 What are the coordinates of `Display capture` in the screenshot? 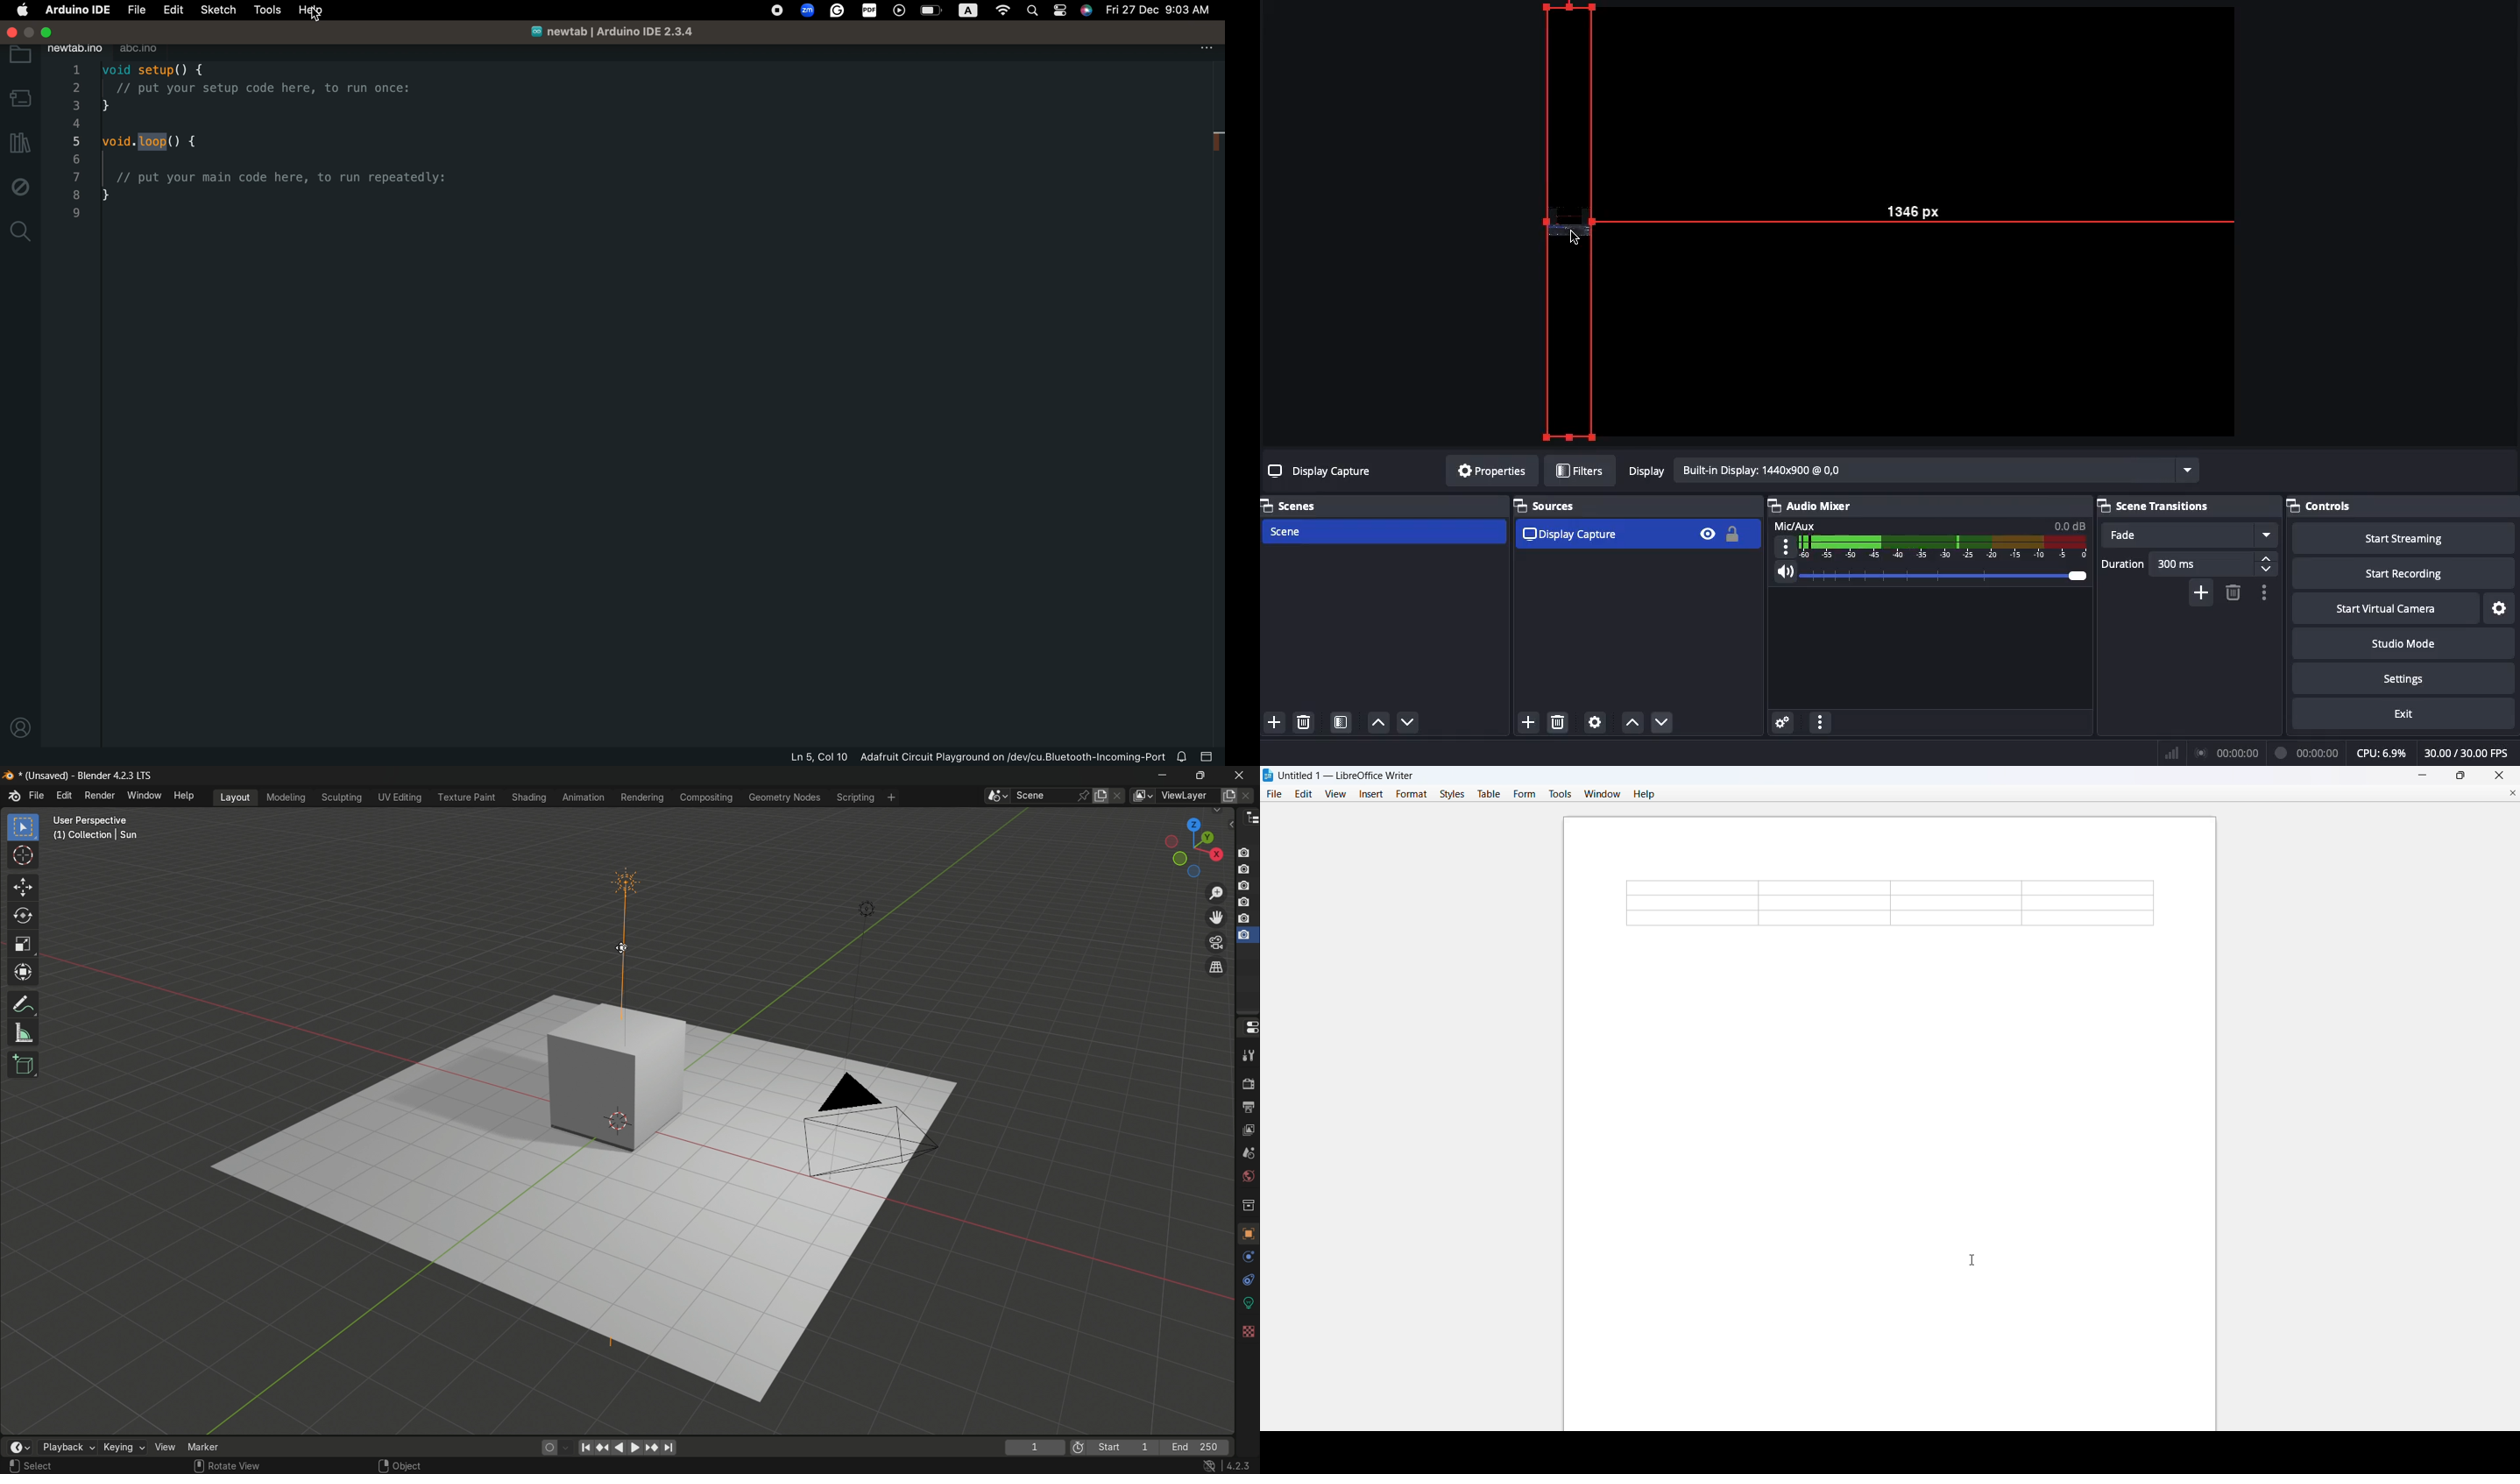 It's located at (1573, 534).